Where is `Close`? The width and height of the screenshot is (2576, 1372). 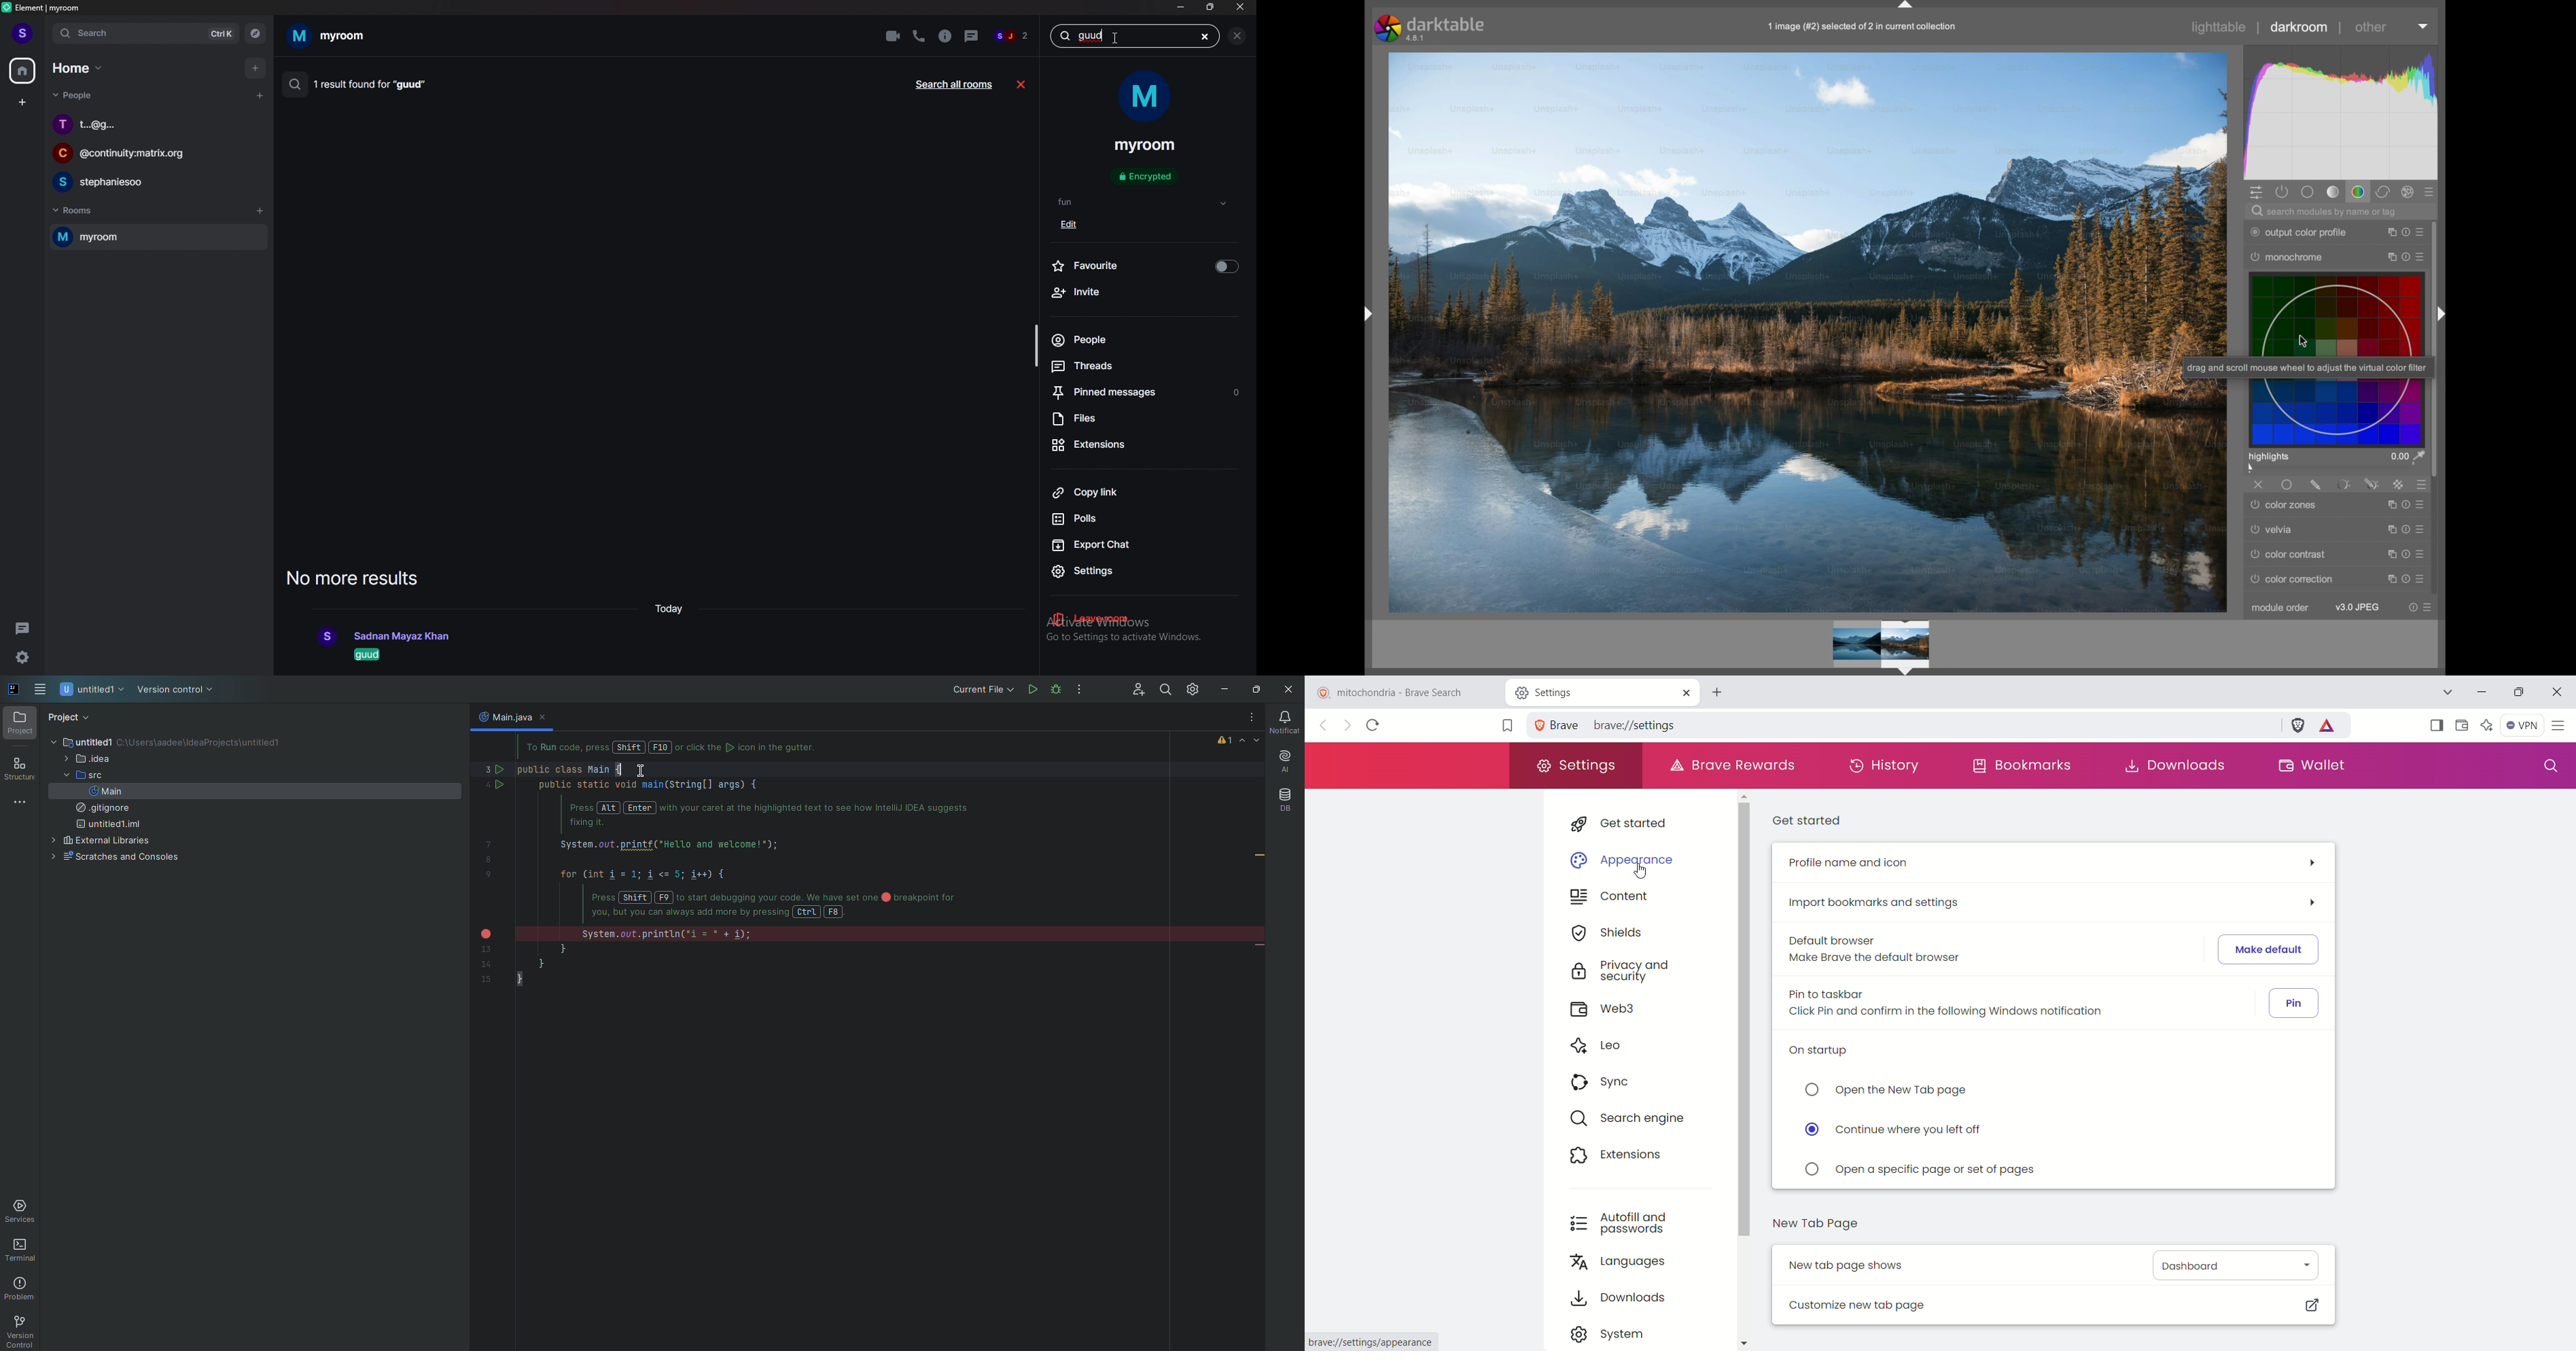
Close is located at coordinates (1286, 690).